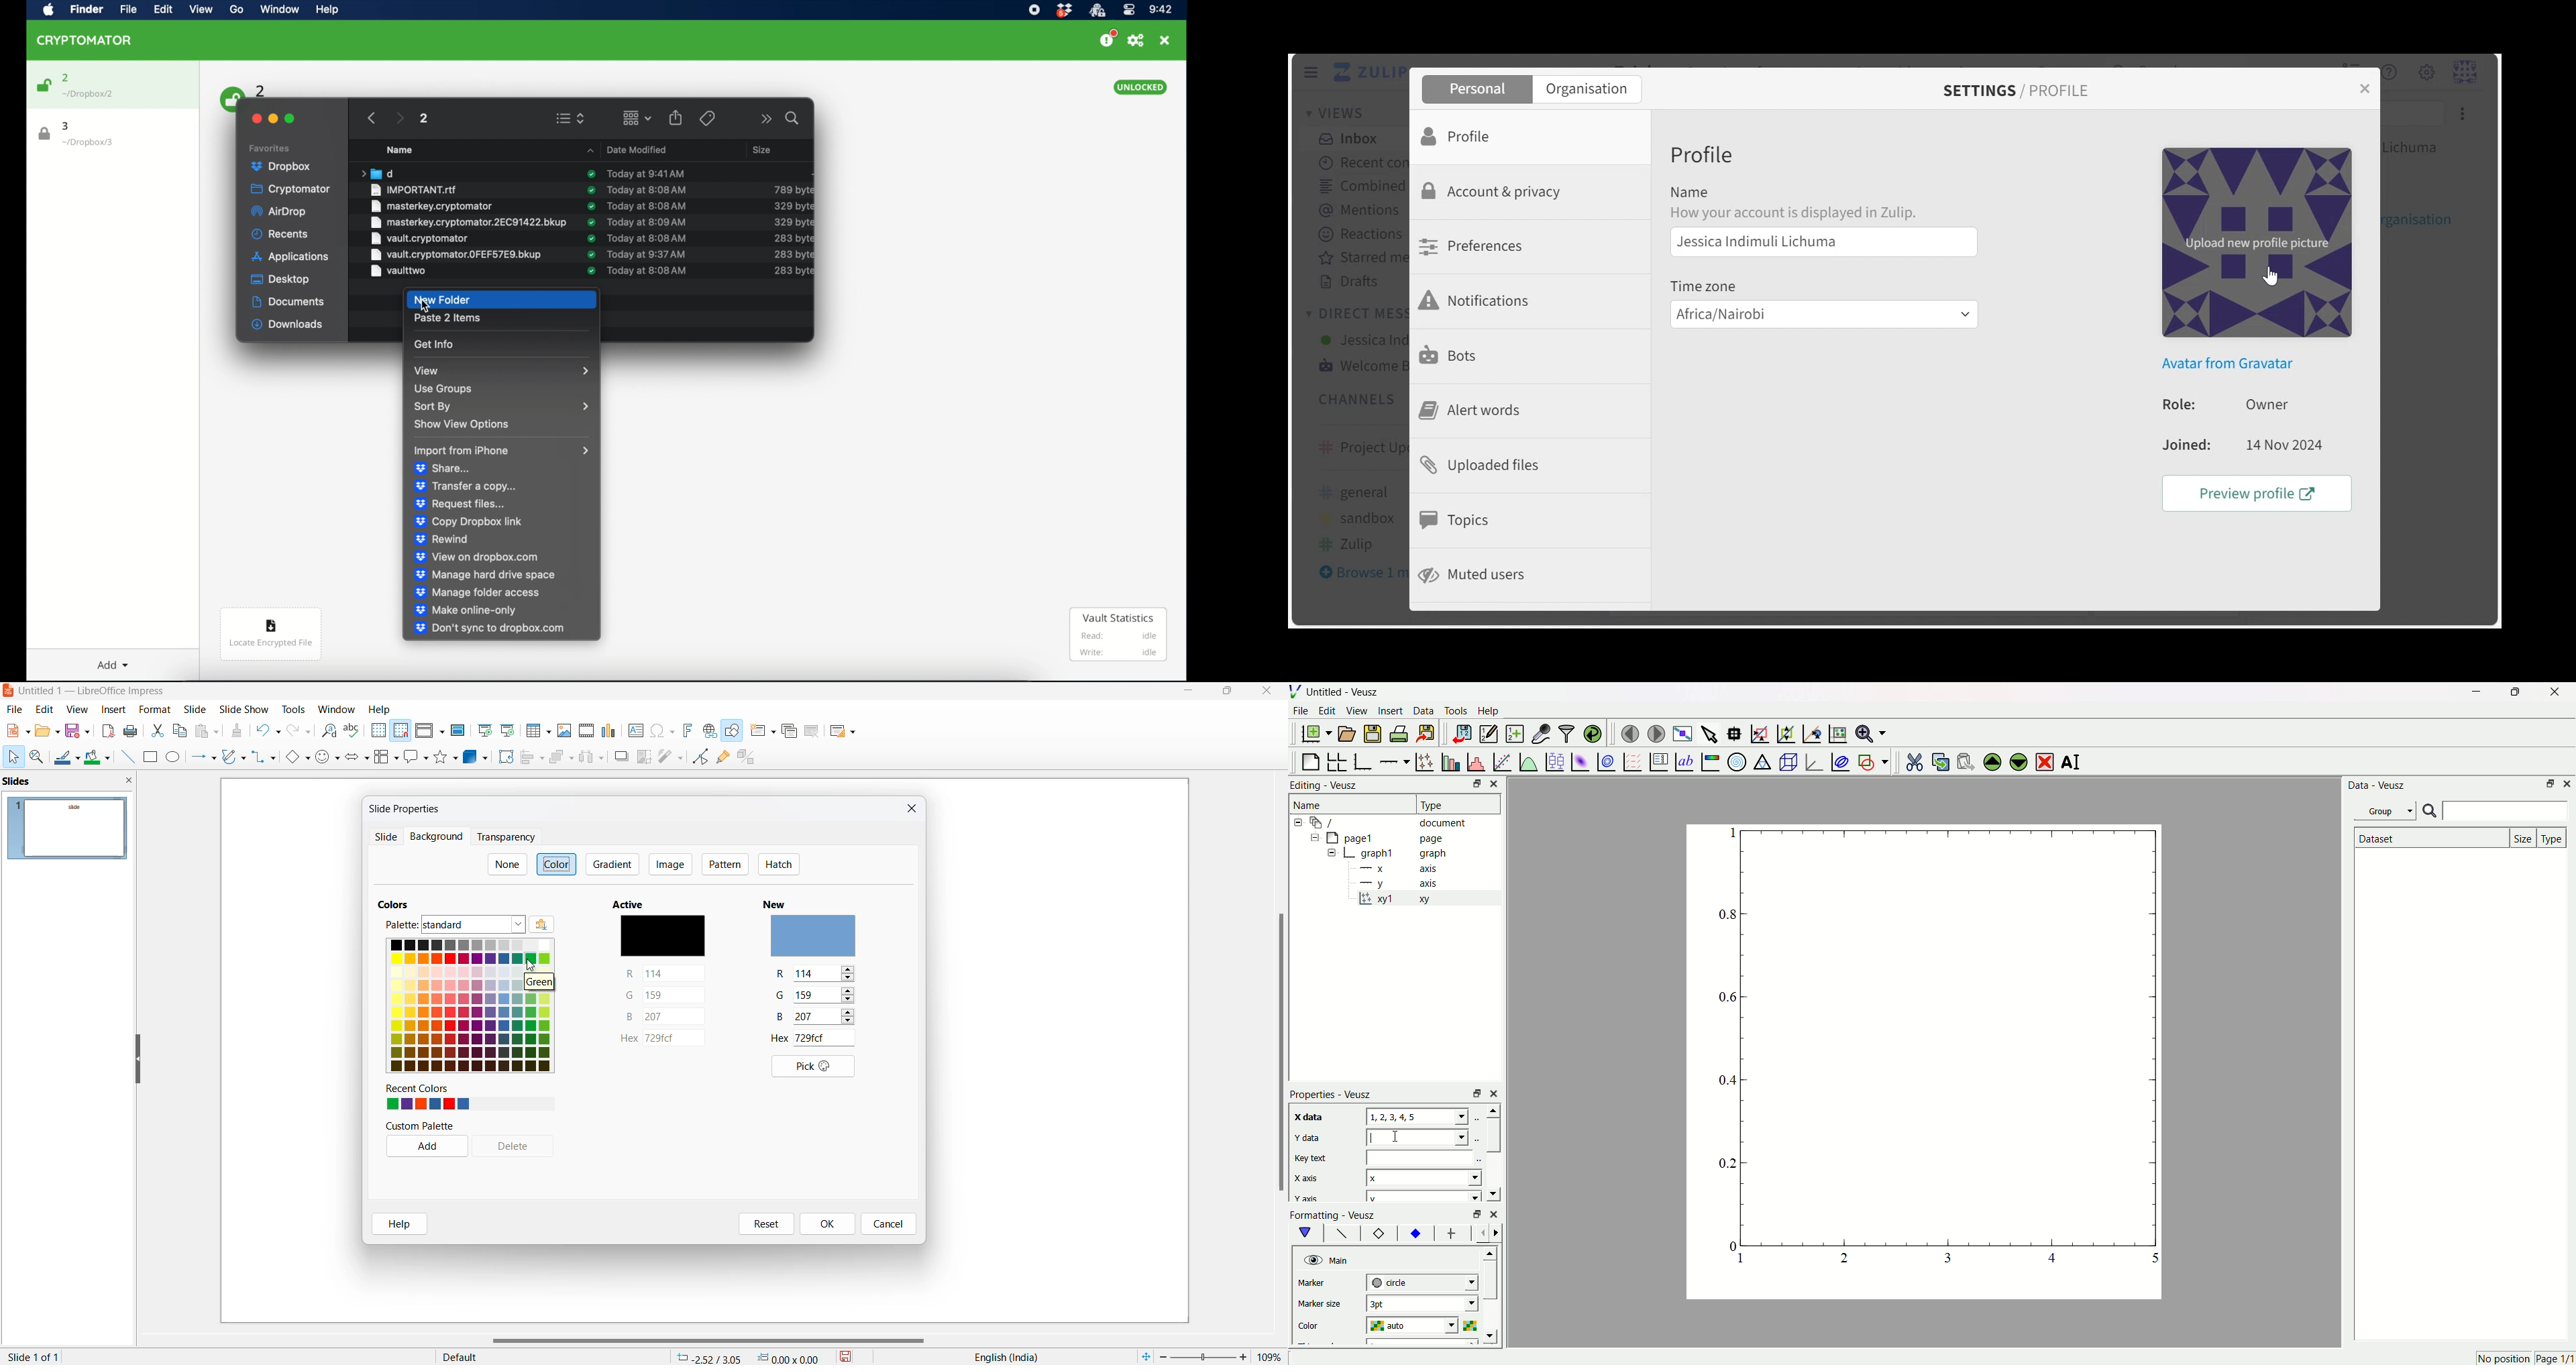 The image size is (2576, 1372). What do you see at coordinates (592, 222) in the screenshot?
I see `sync` at bounding box center [592, 222].